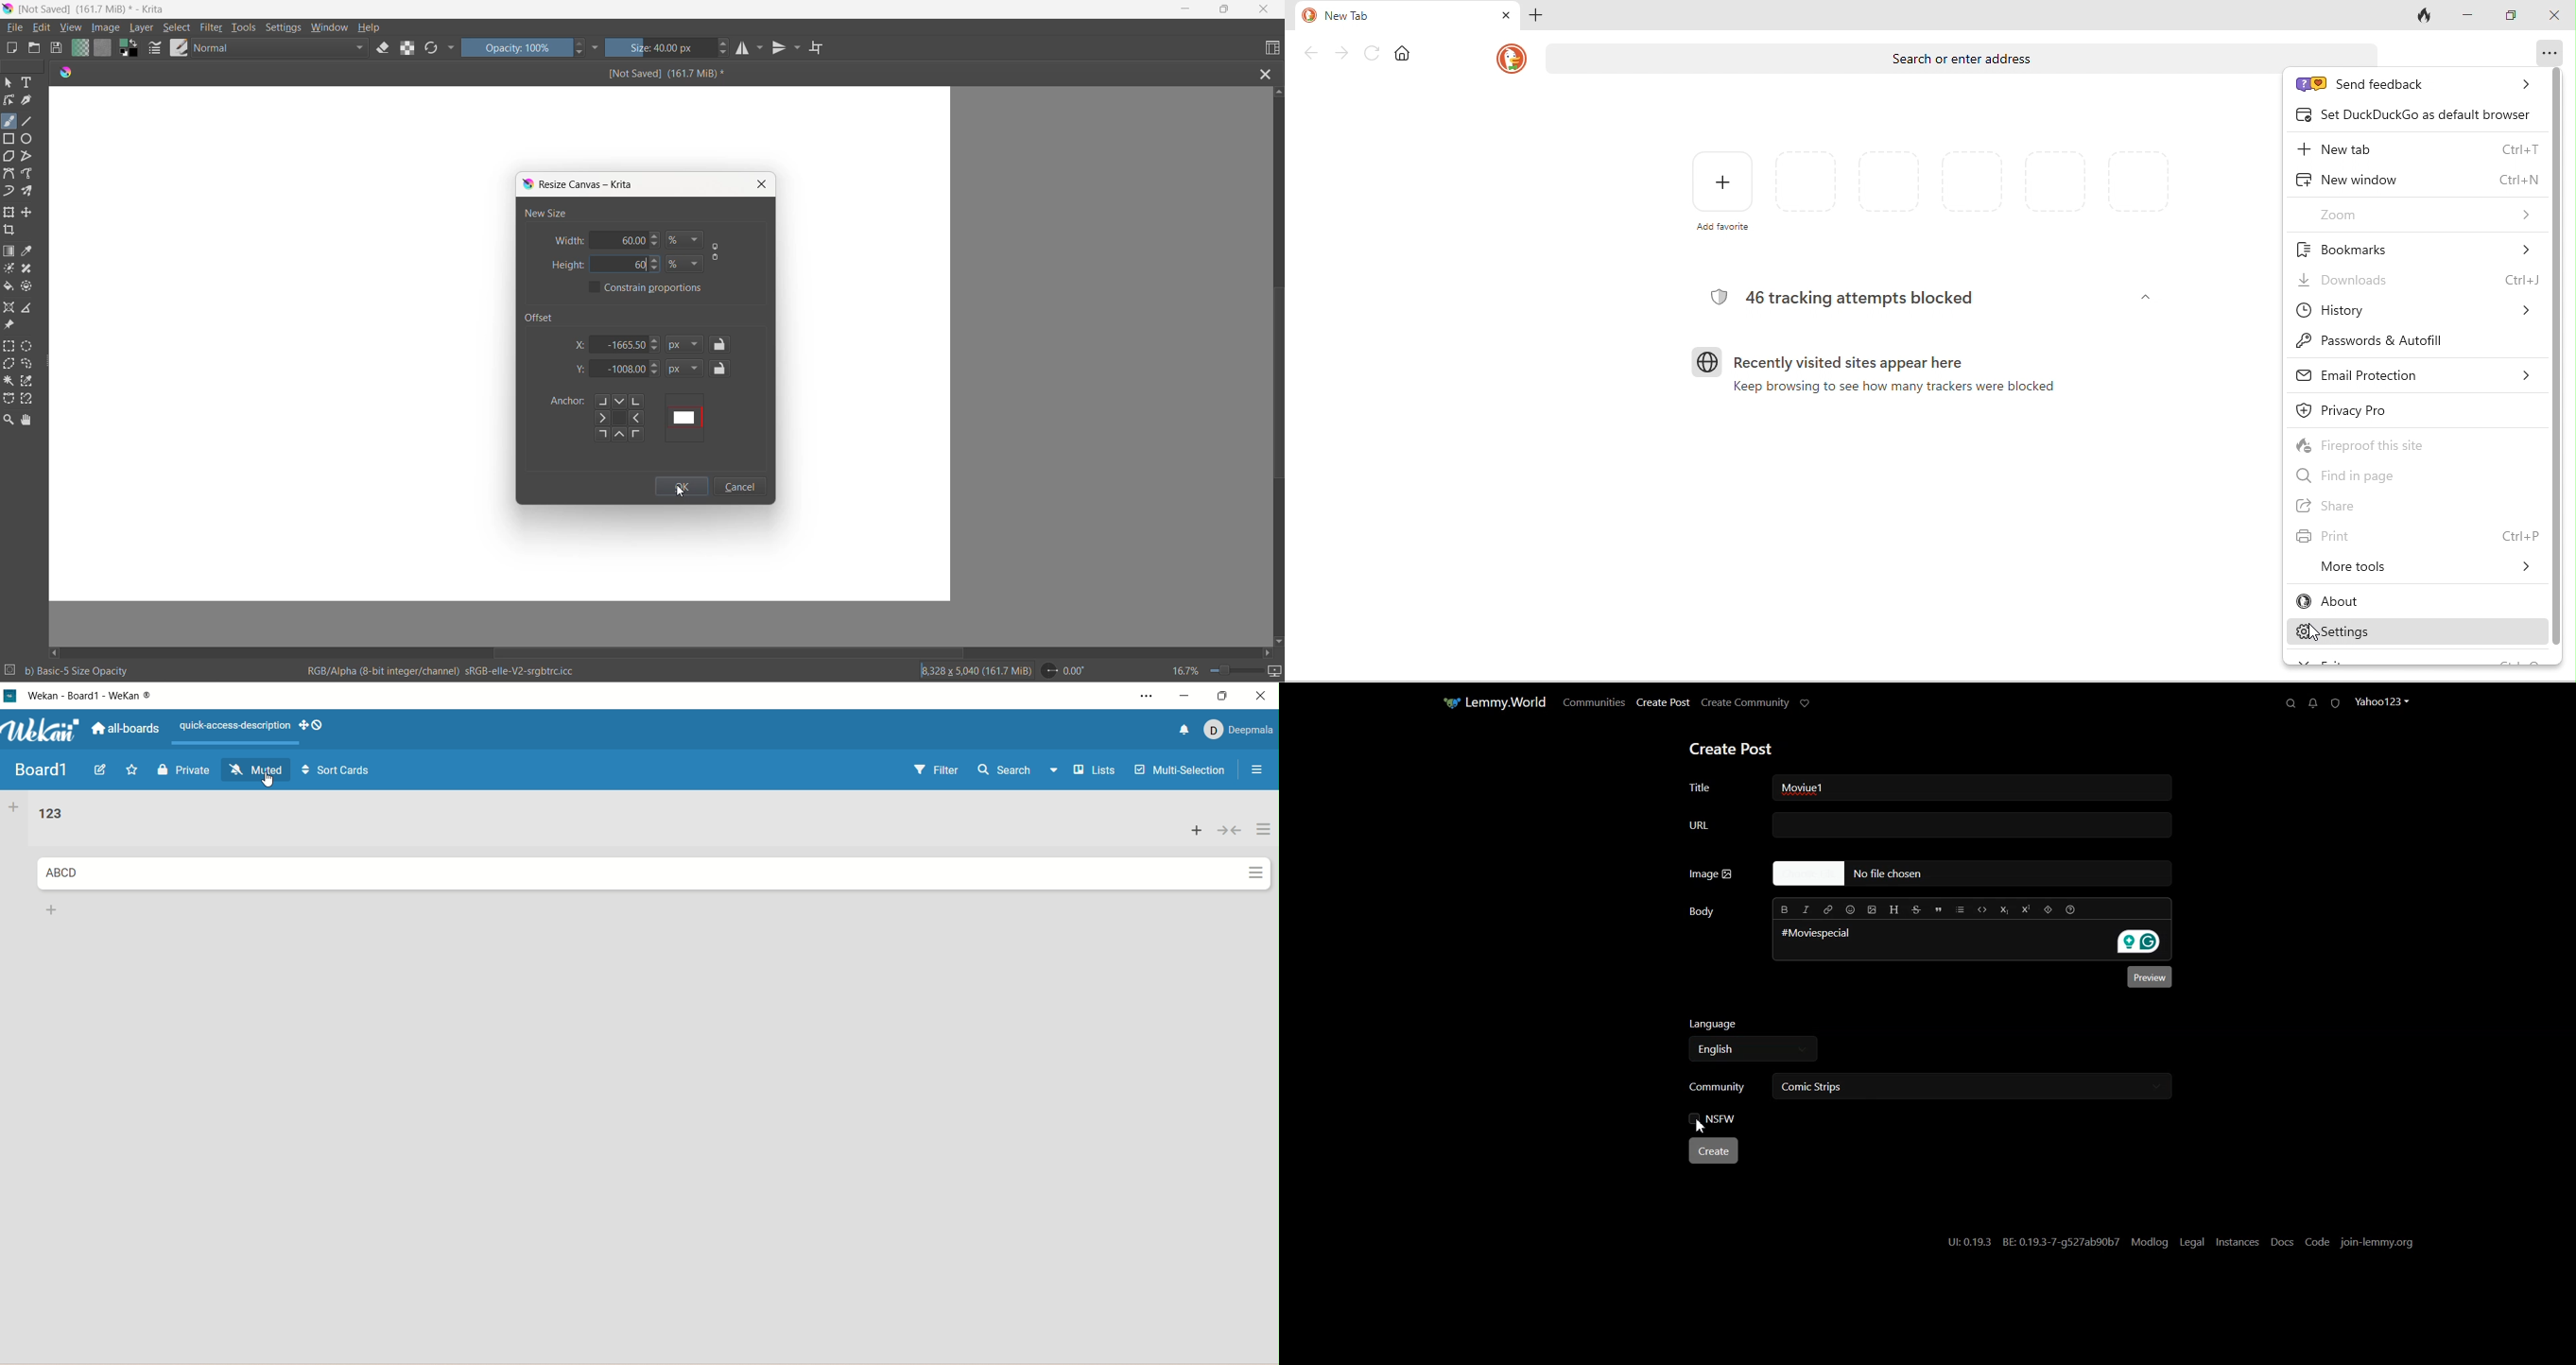 The image size is (2576, 1372). I want to click on lock offset x value, so click(721, 345).